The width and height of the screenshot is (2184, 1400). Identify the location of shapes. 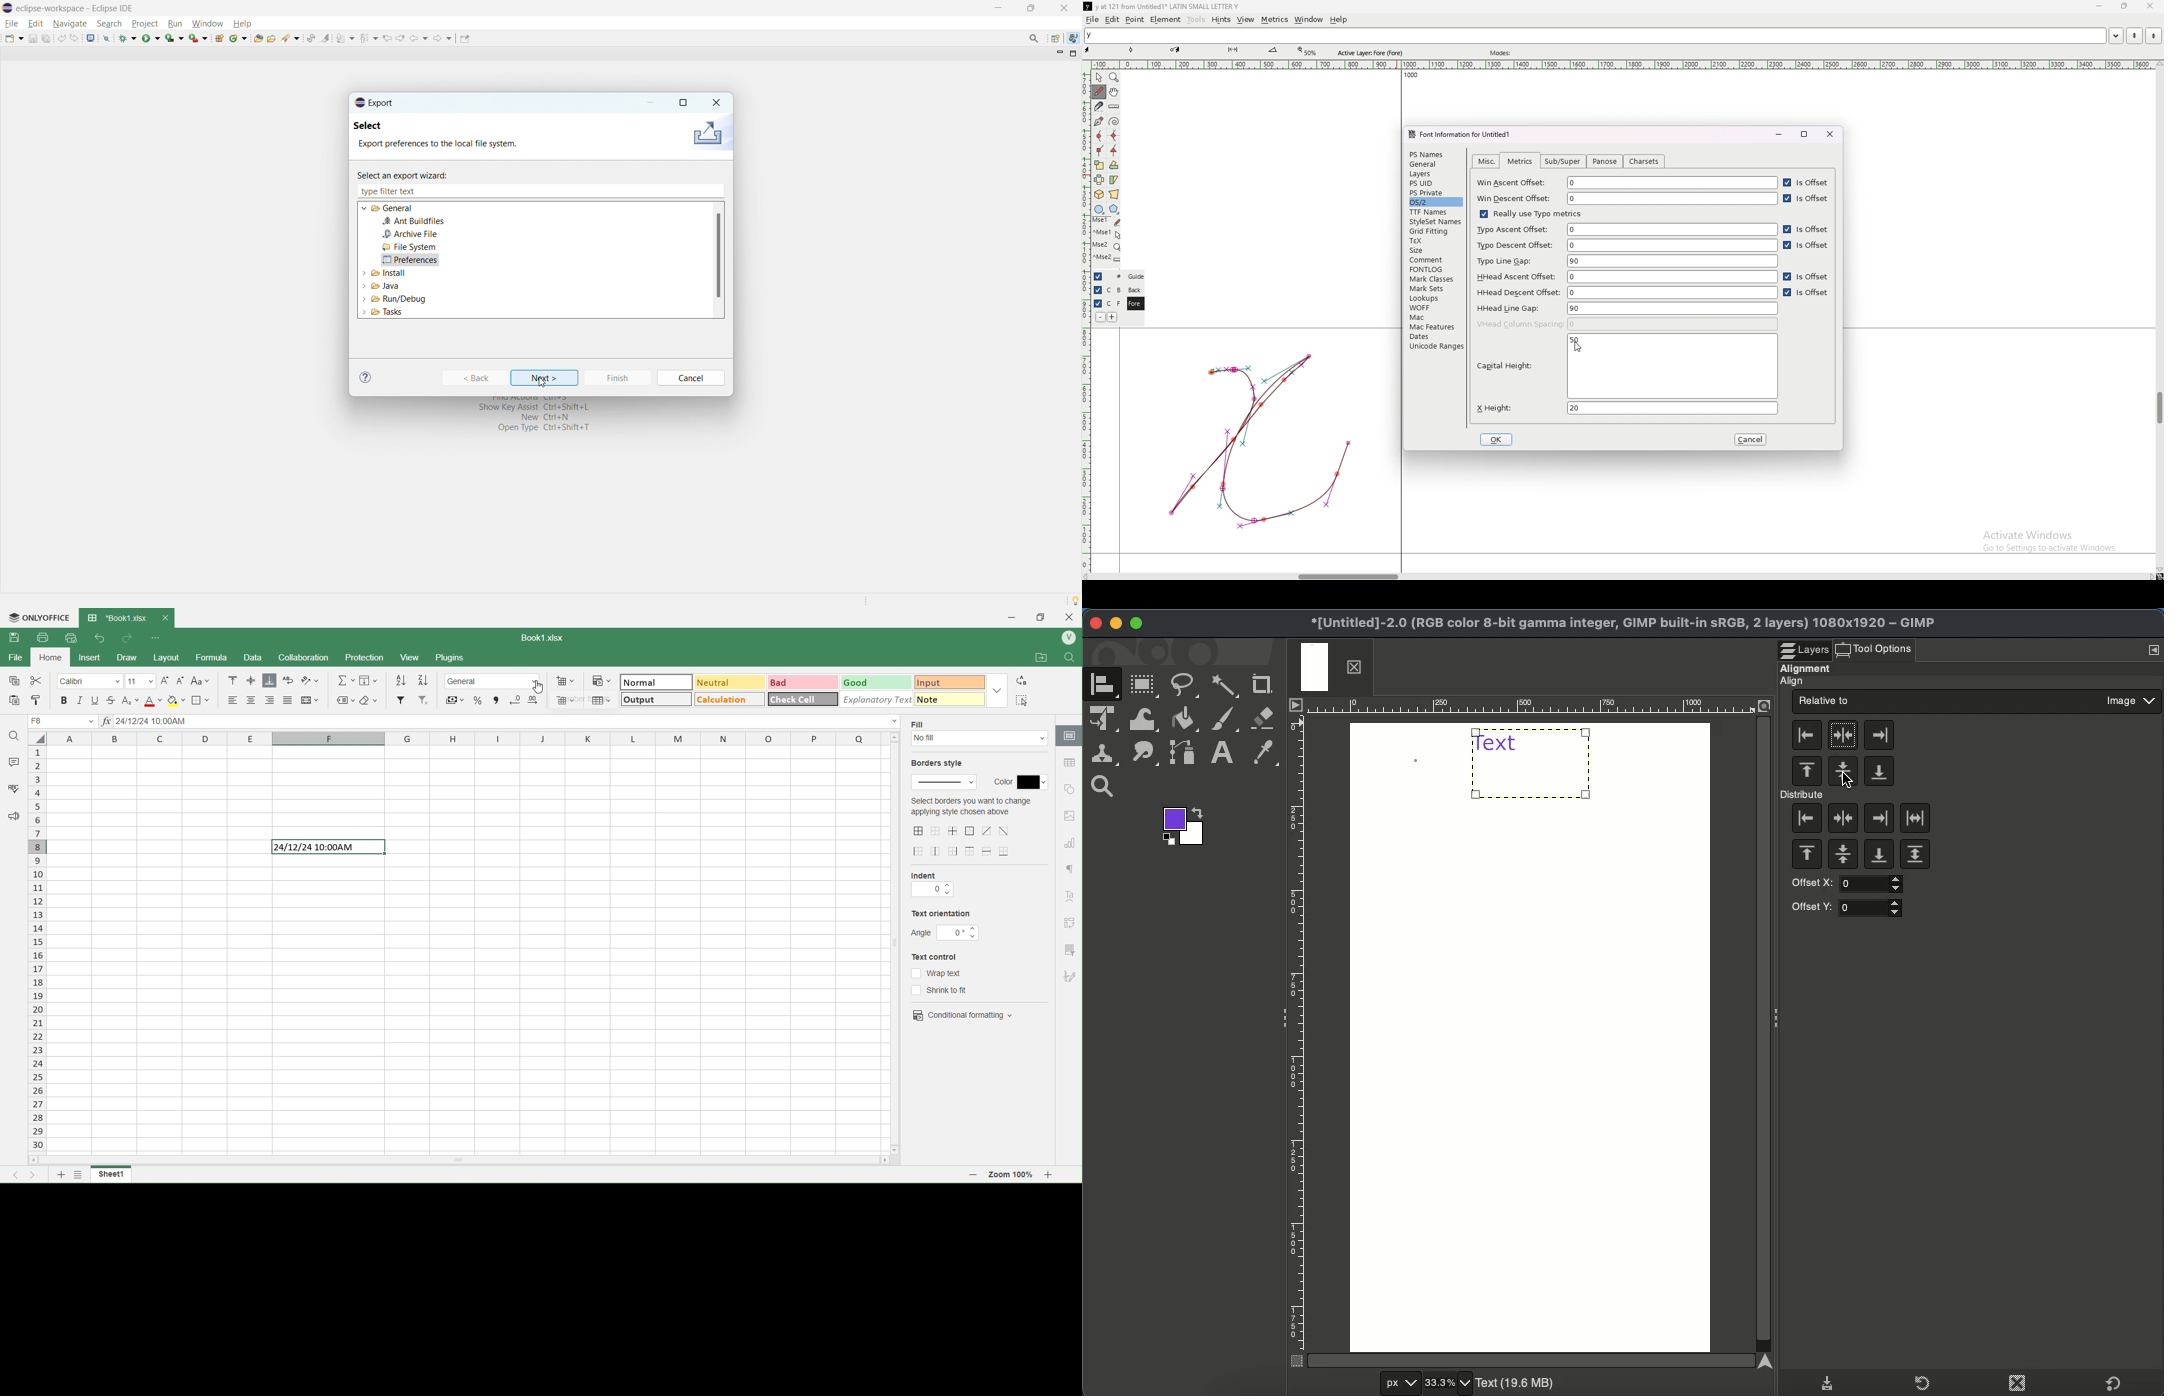
(1069, 789).